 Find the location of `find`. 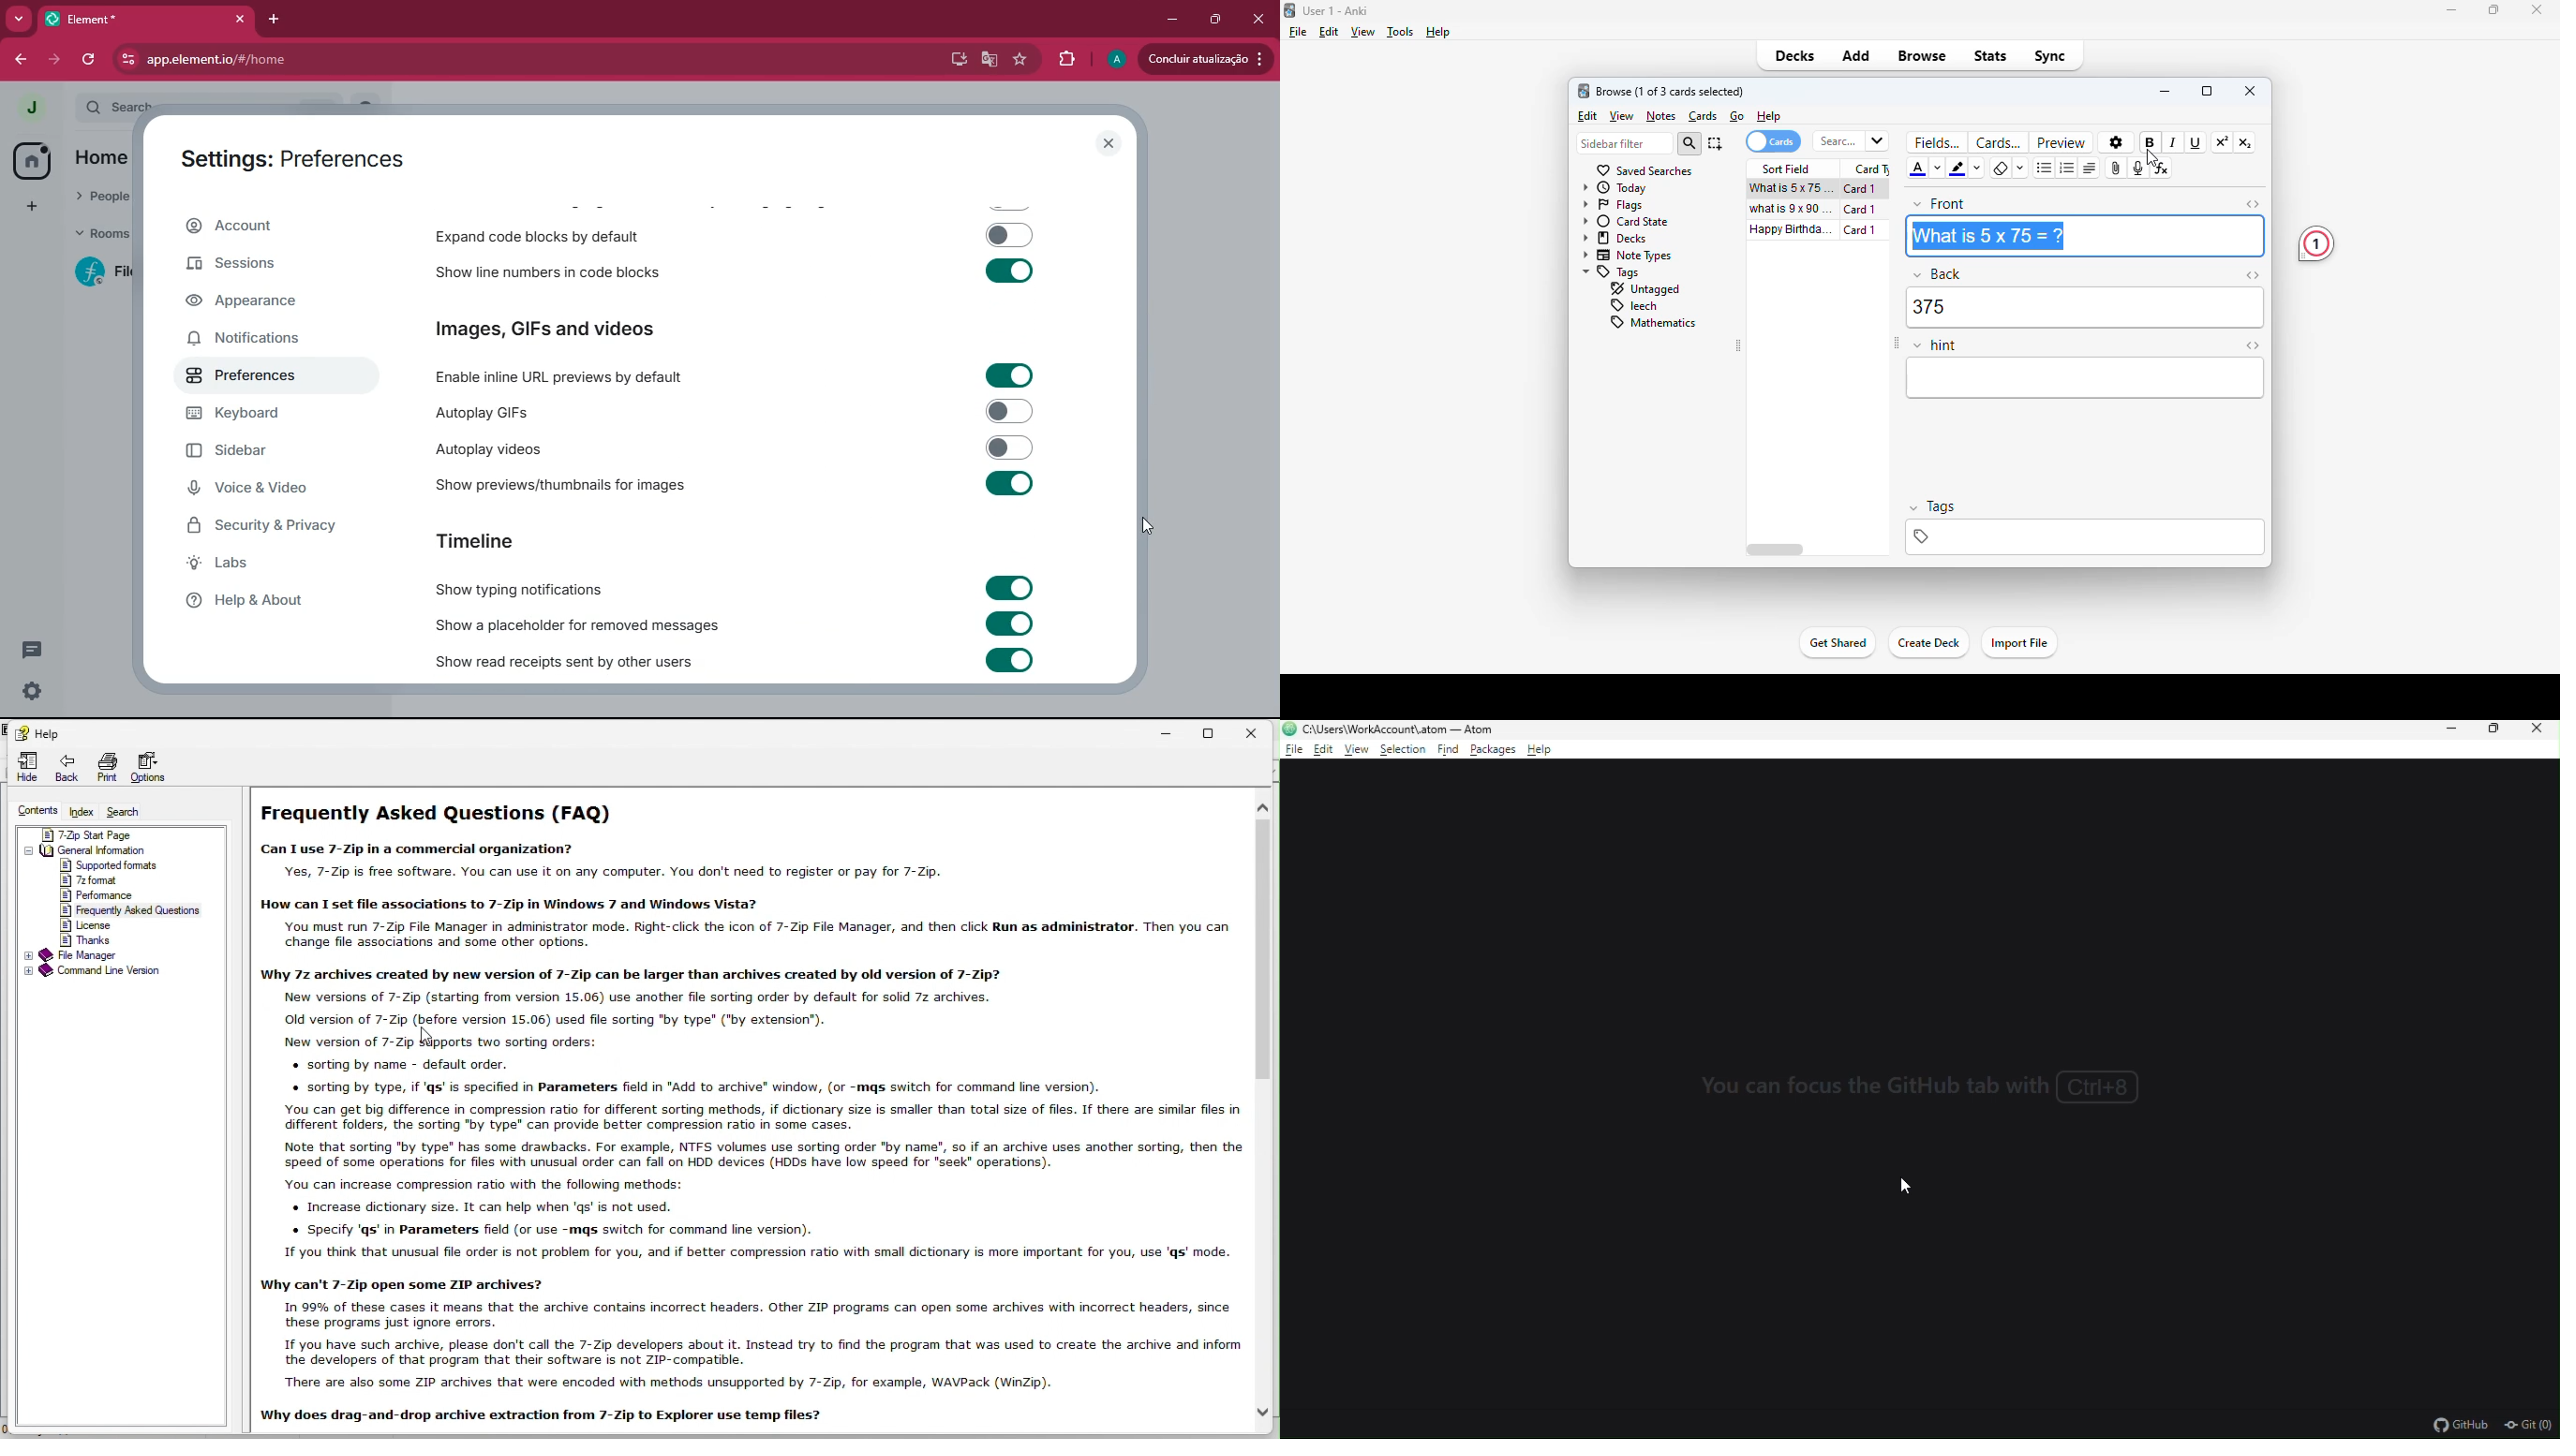

find is located at coordinates (1447, 751).